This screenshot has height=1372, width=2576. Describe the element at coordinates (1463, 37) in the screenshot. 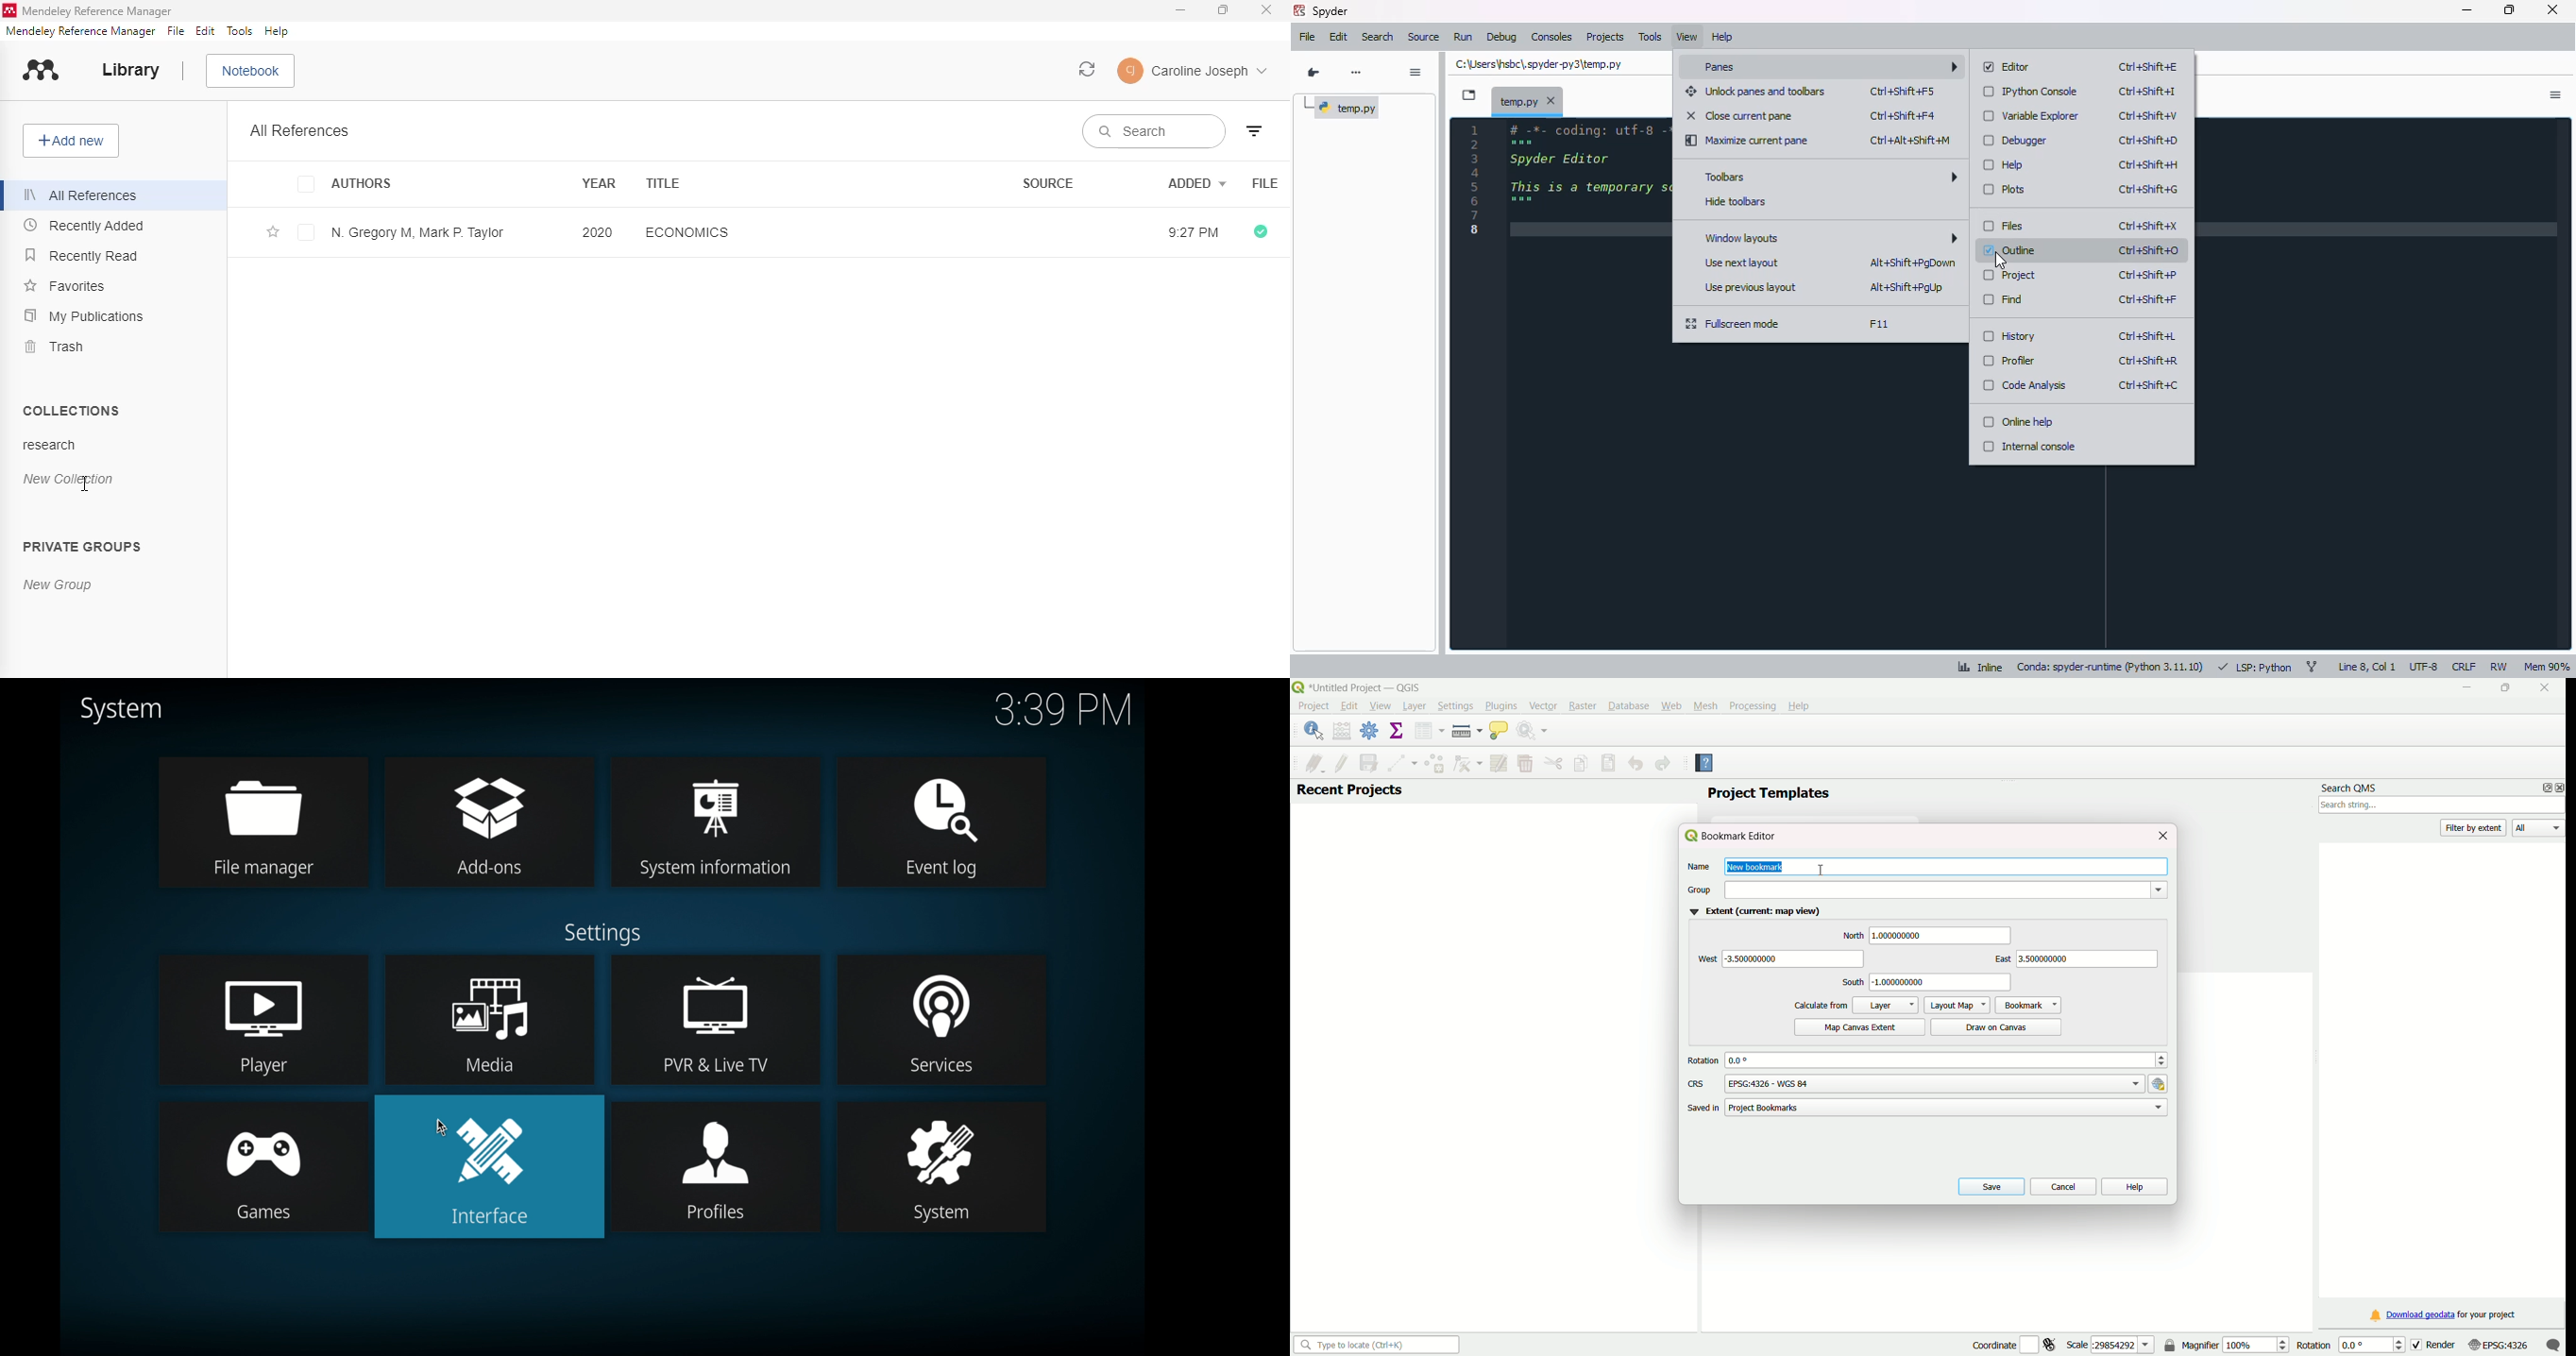

I see `run` at that location.